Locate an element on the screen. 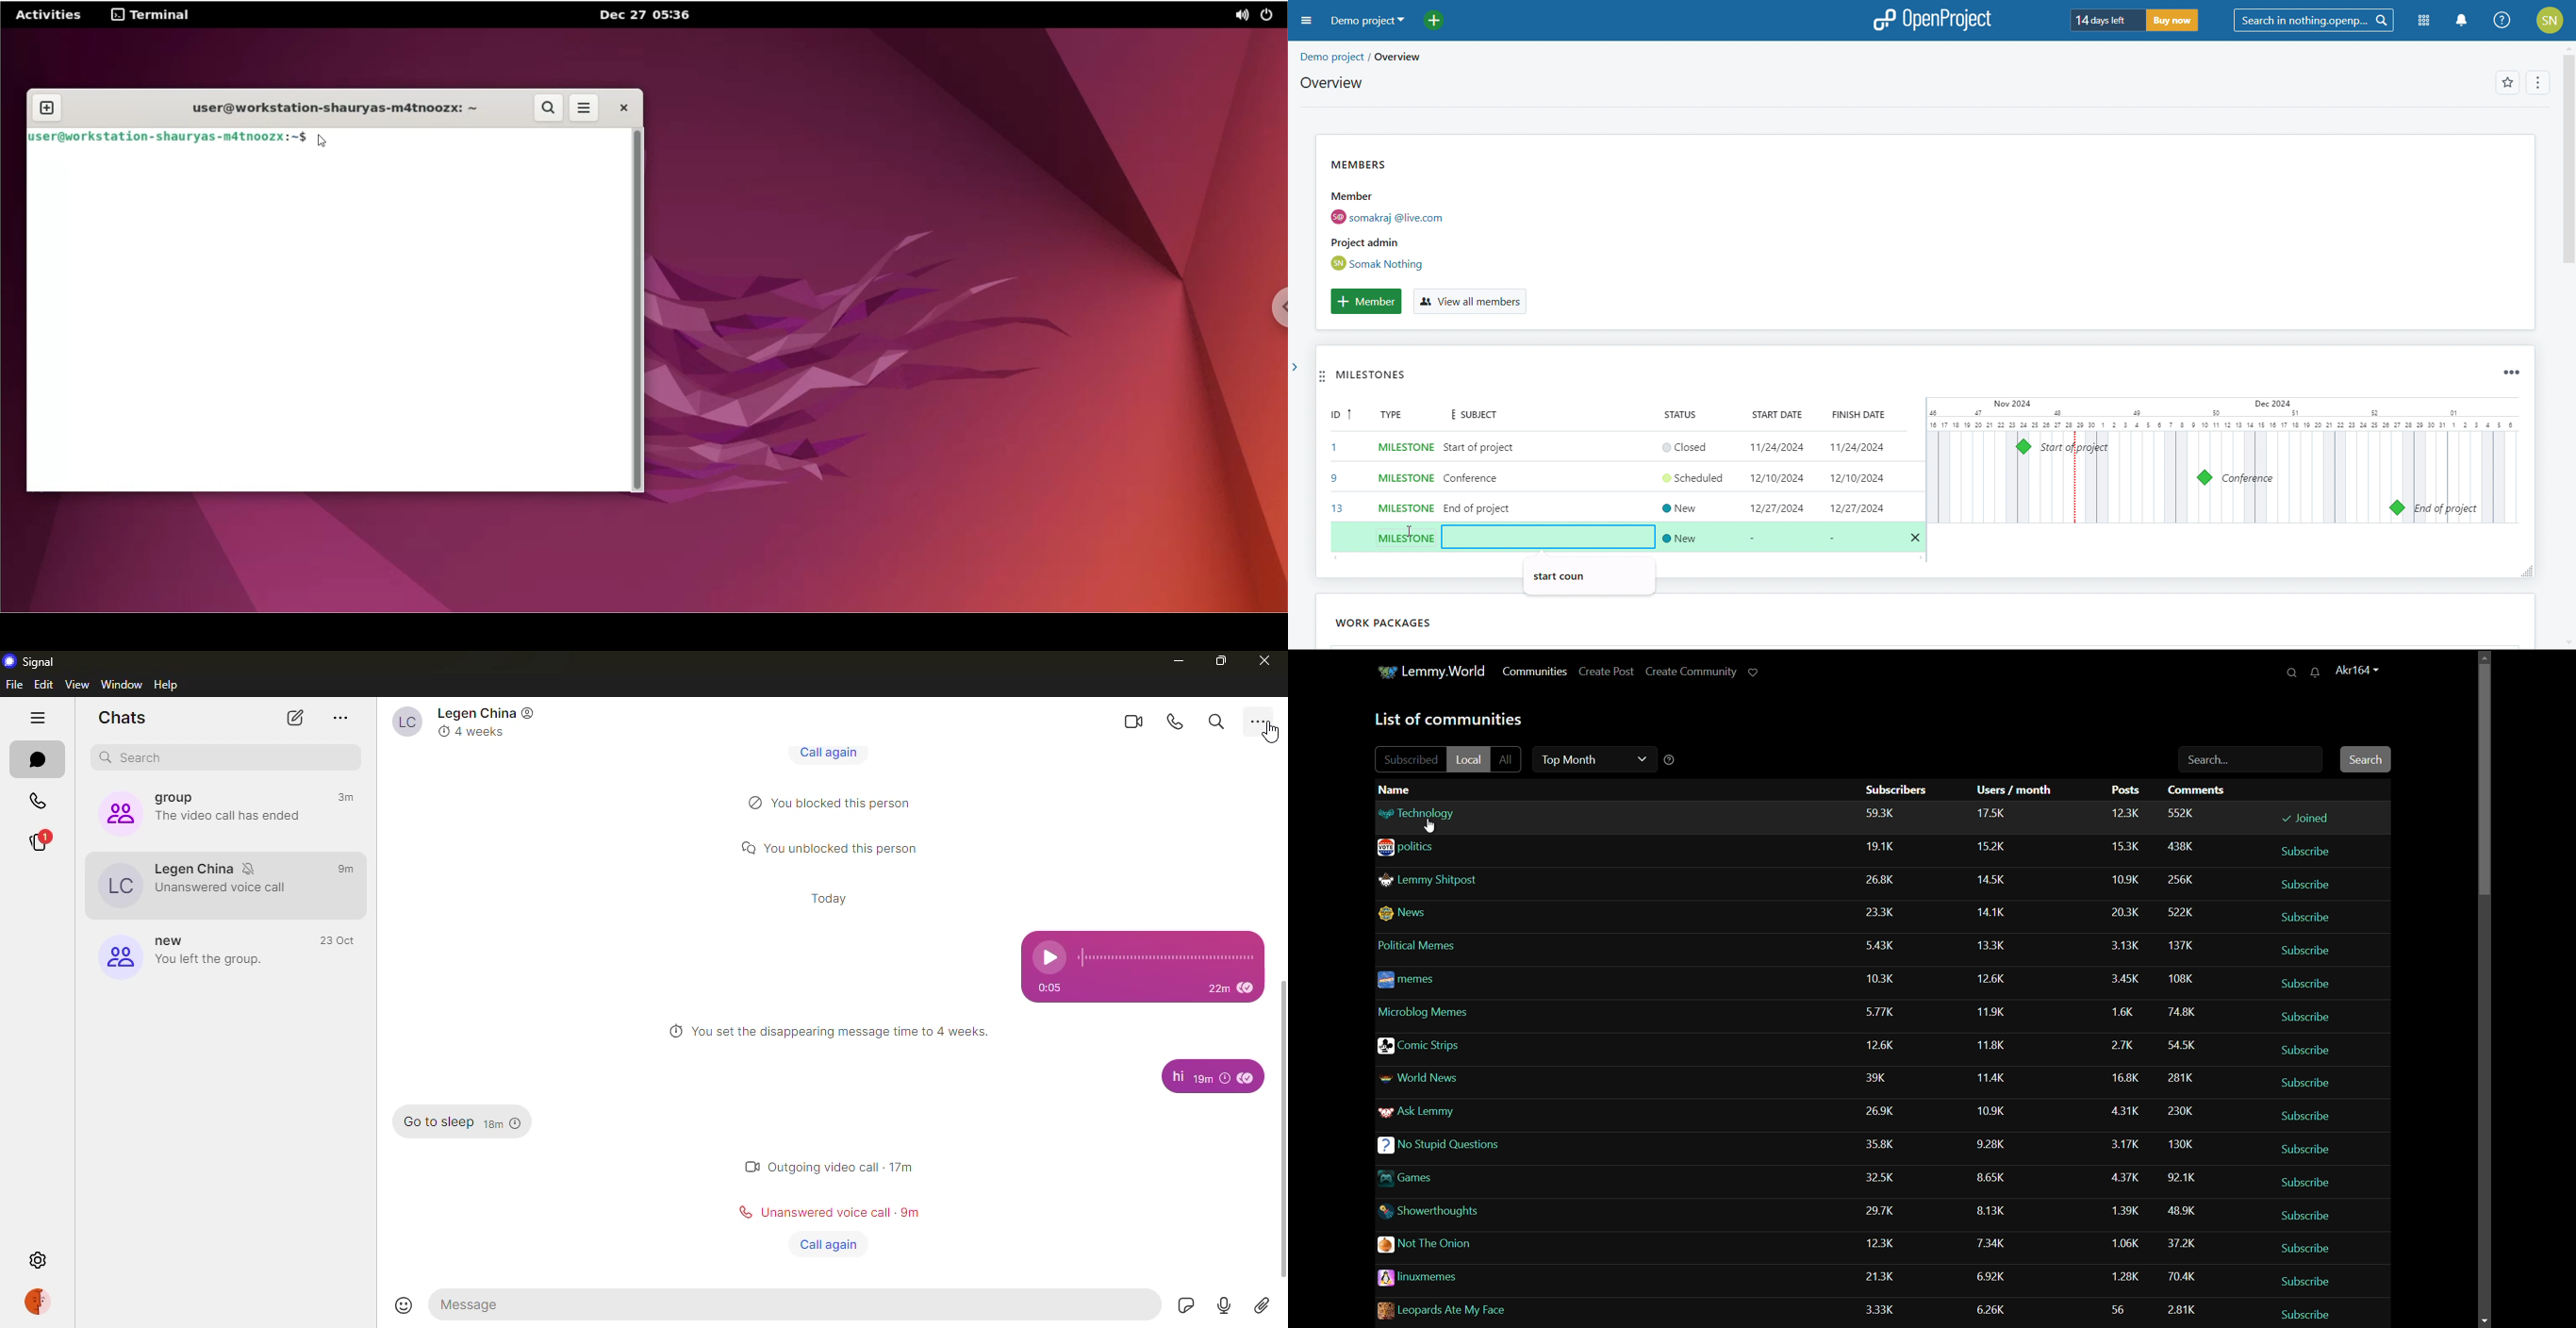 Image resolution: width=2576 pixels, height=1344 pixels. set type is located at coordinates (1399, 476).